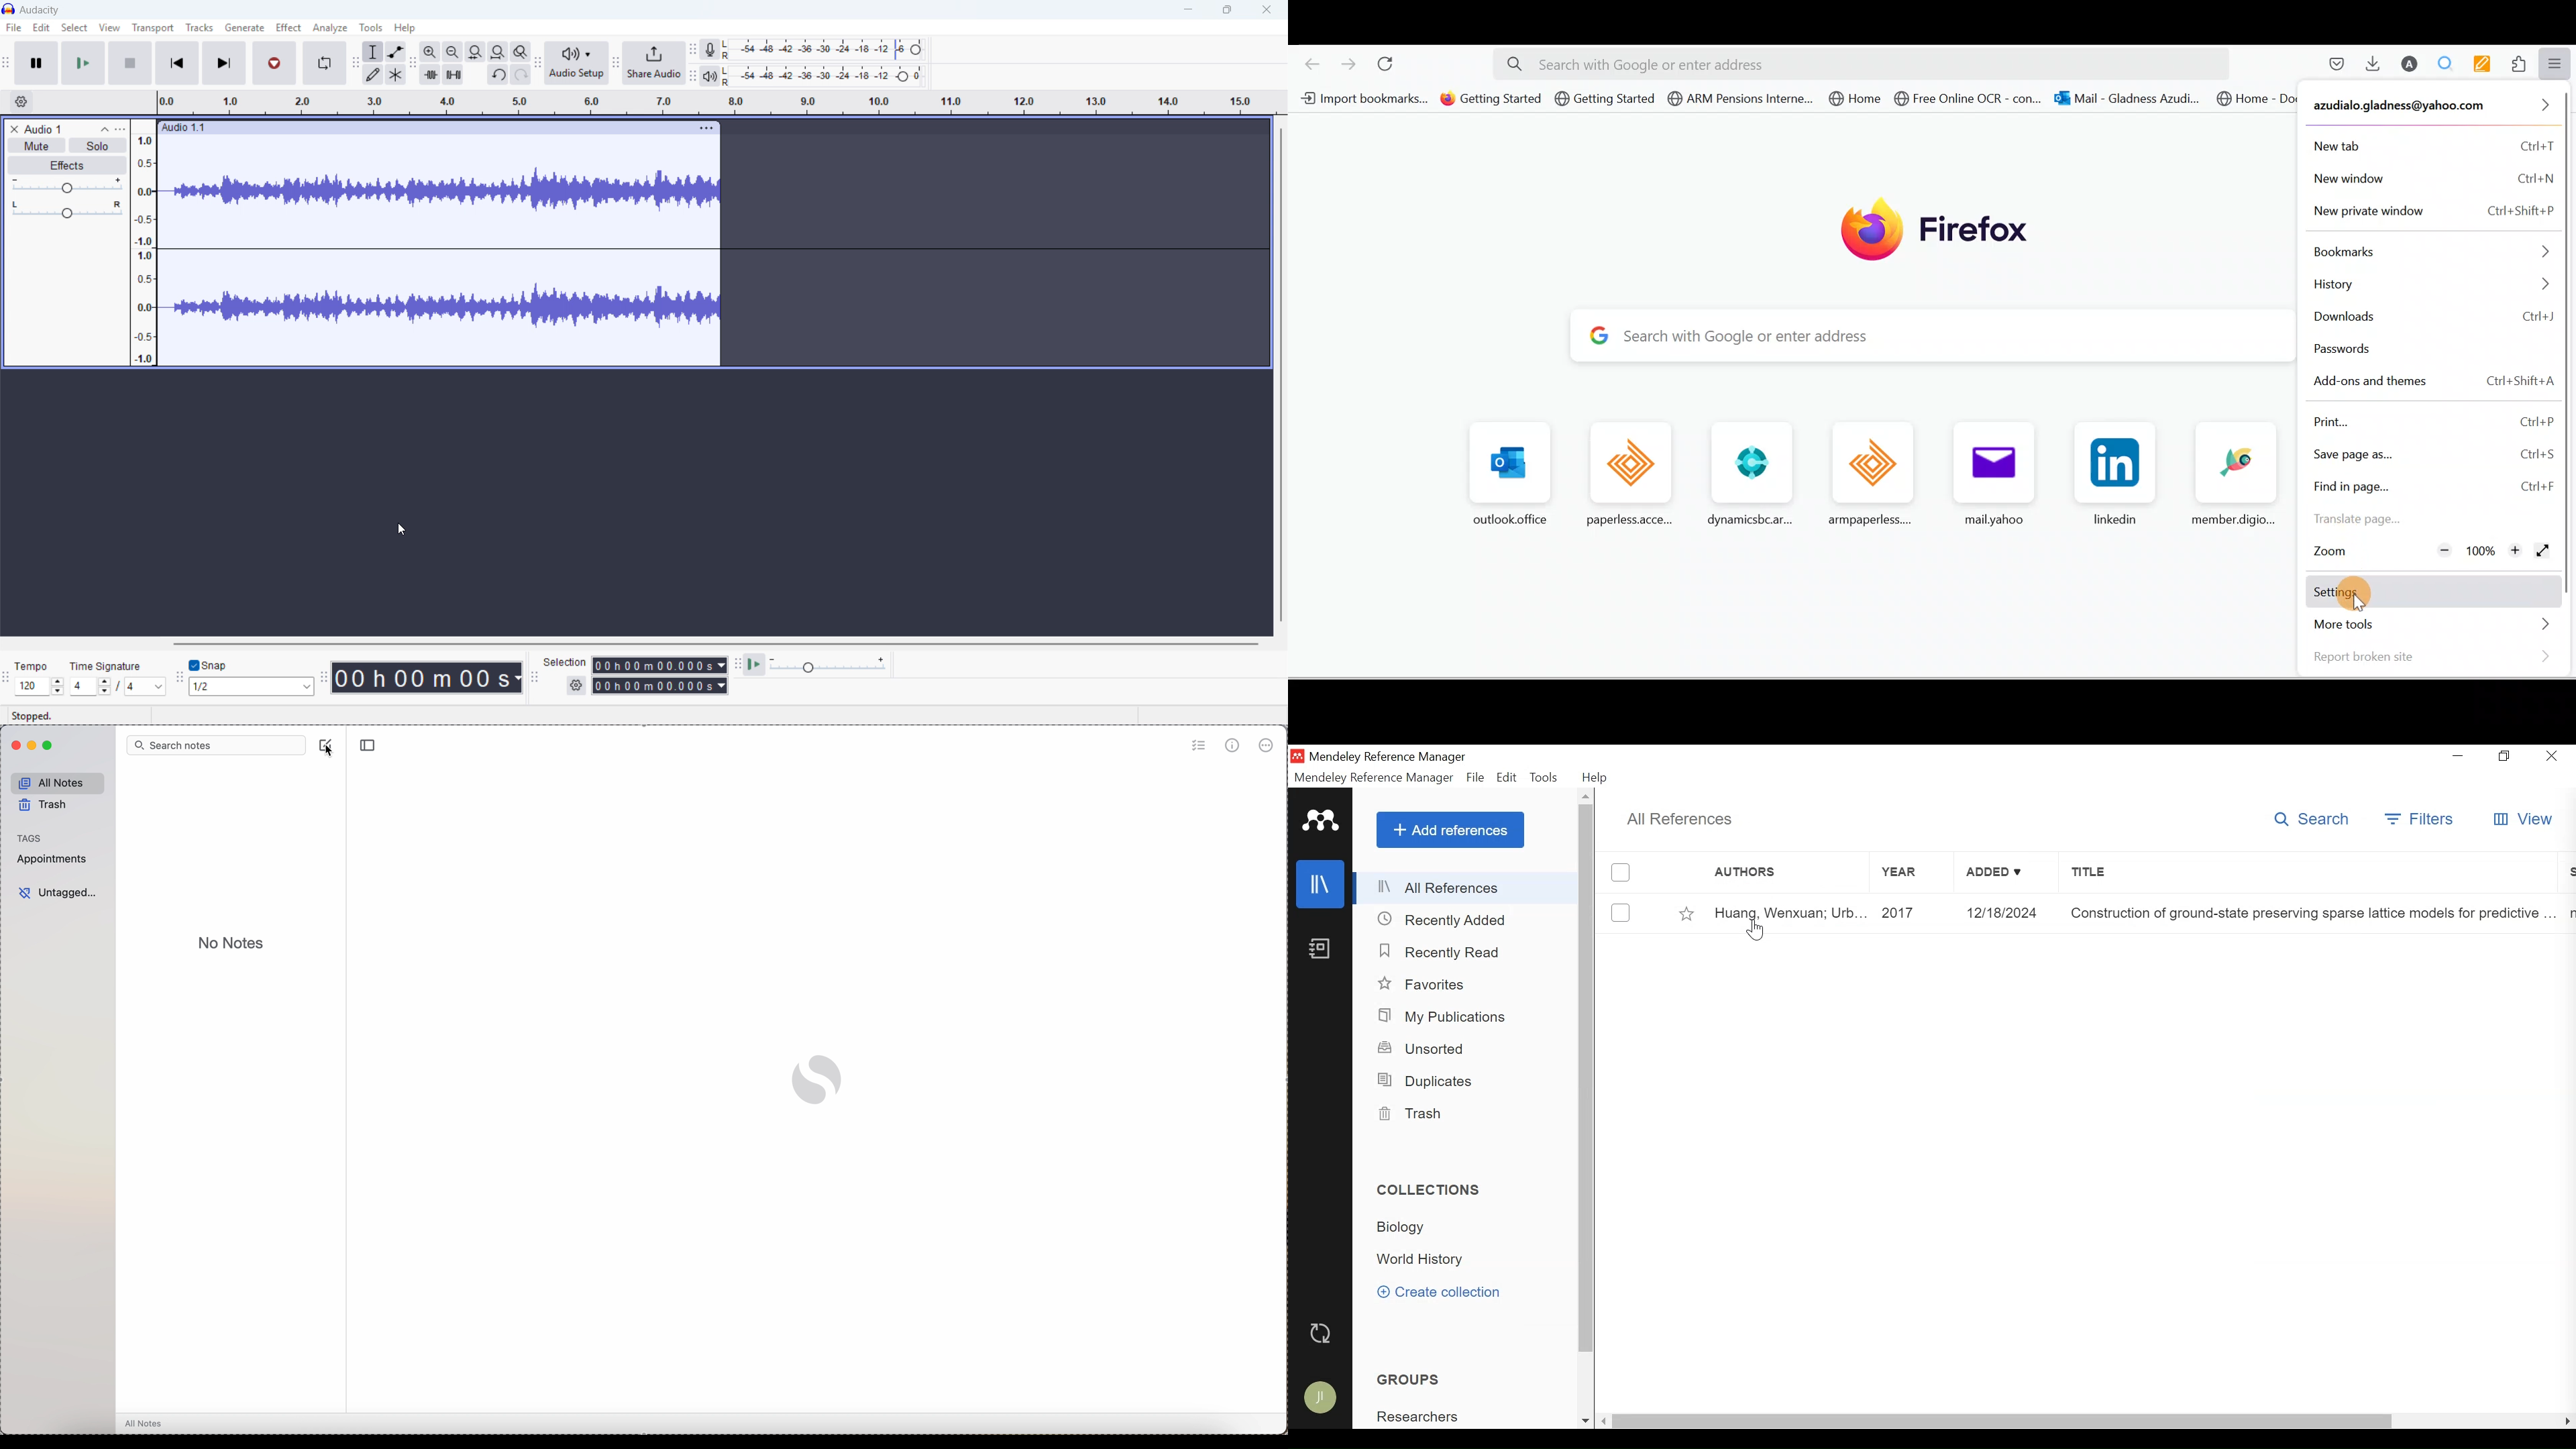 This screenshot has height=1456, width=2576. What do you see at coordinates (2506, 756) in the screenshot?
I see `Restore` at bounding box center [2506, 756].